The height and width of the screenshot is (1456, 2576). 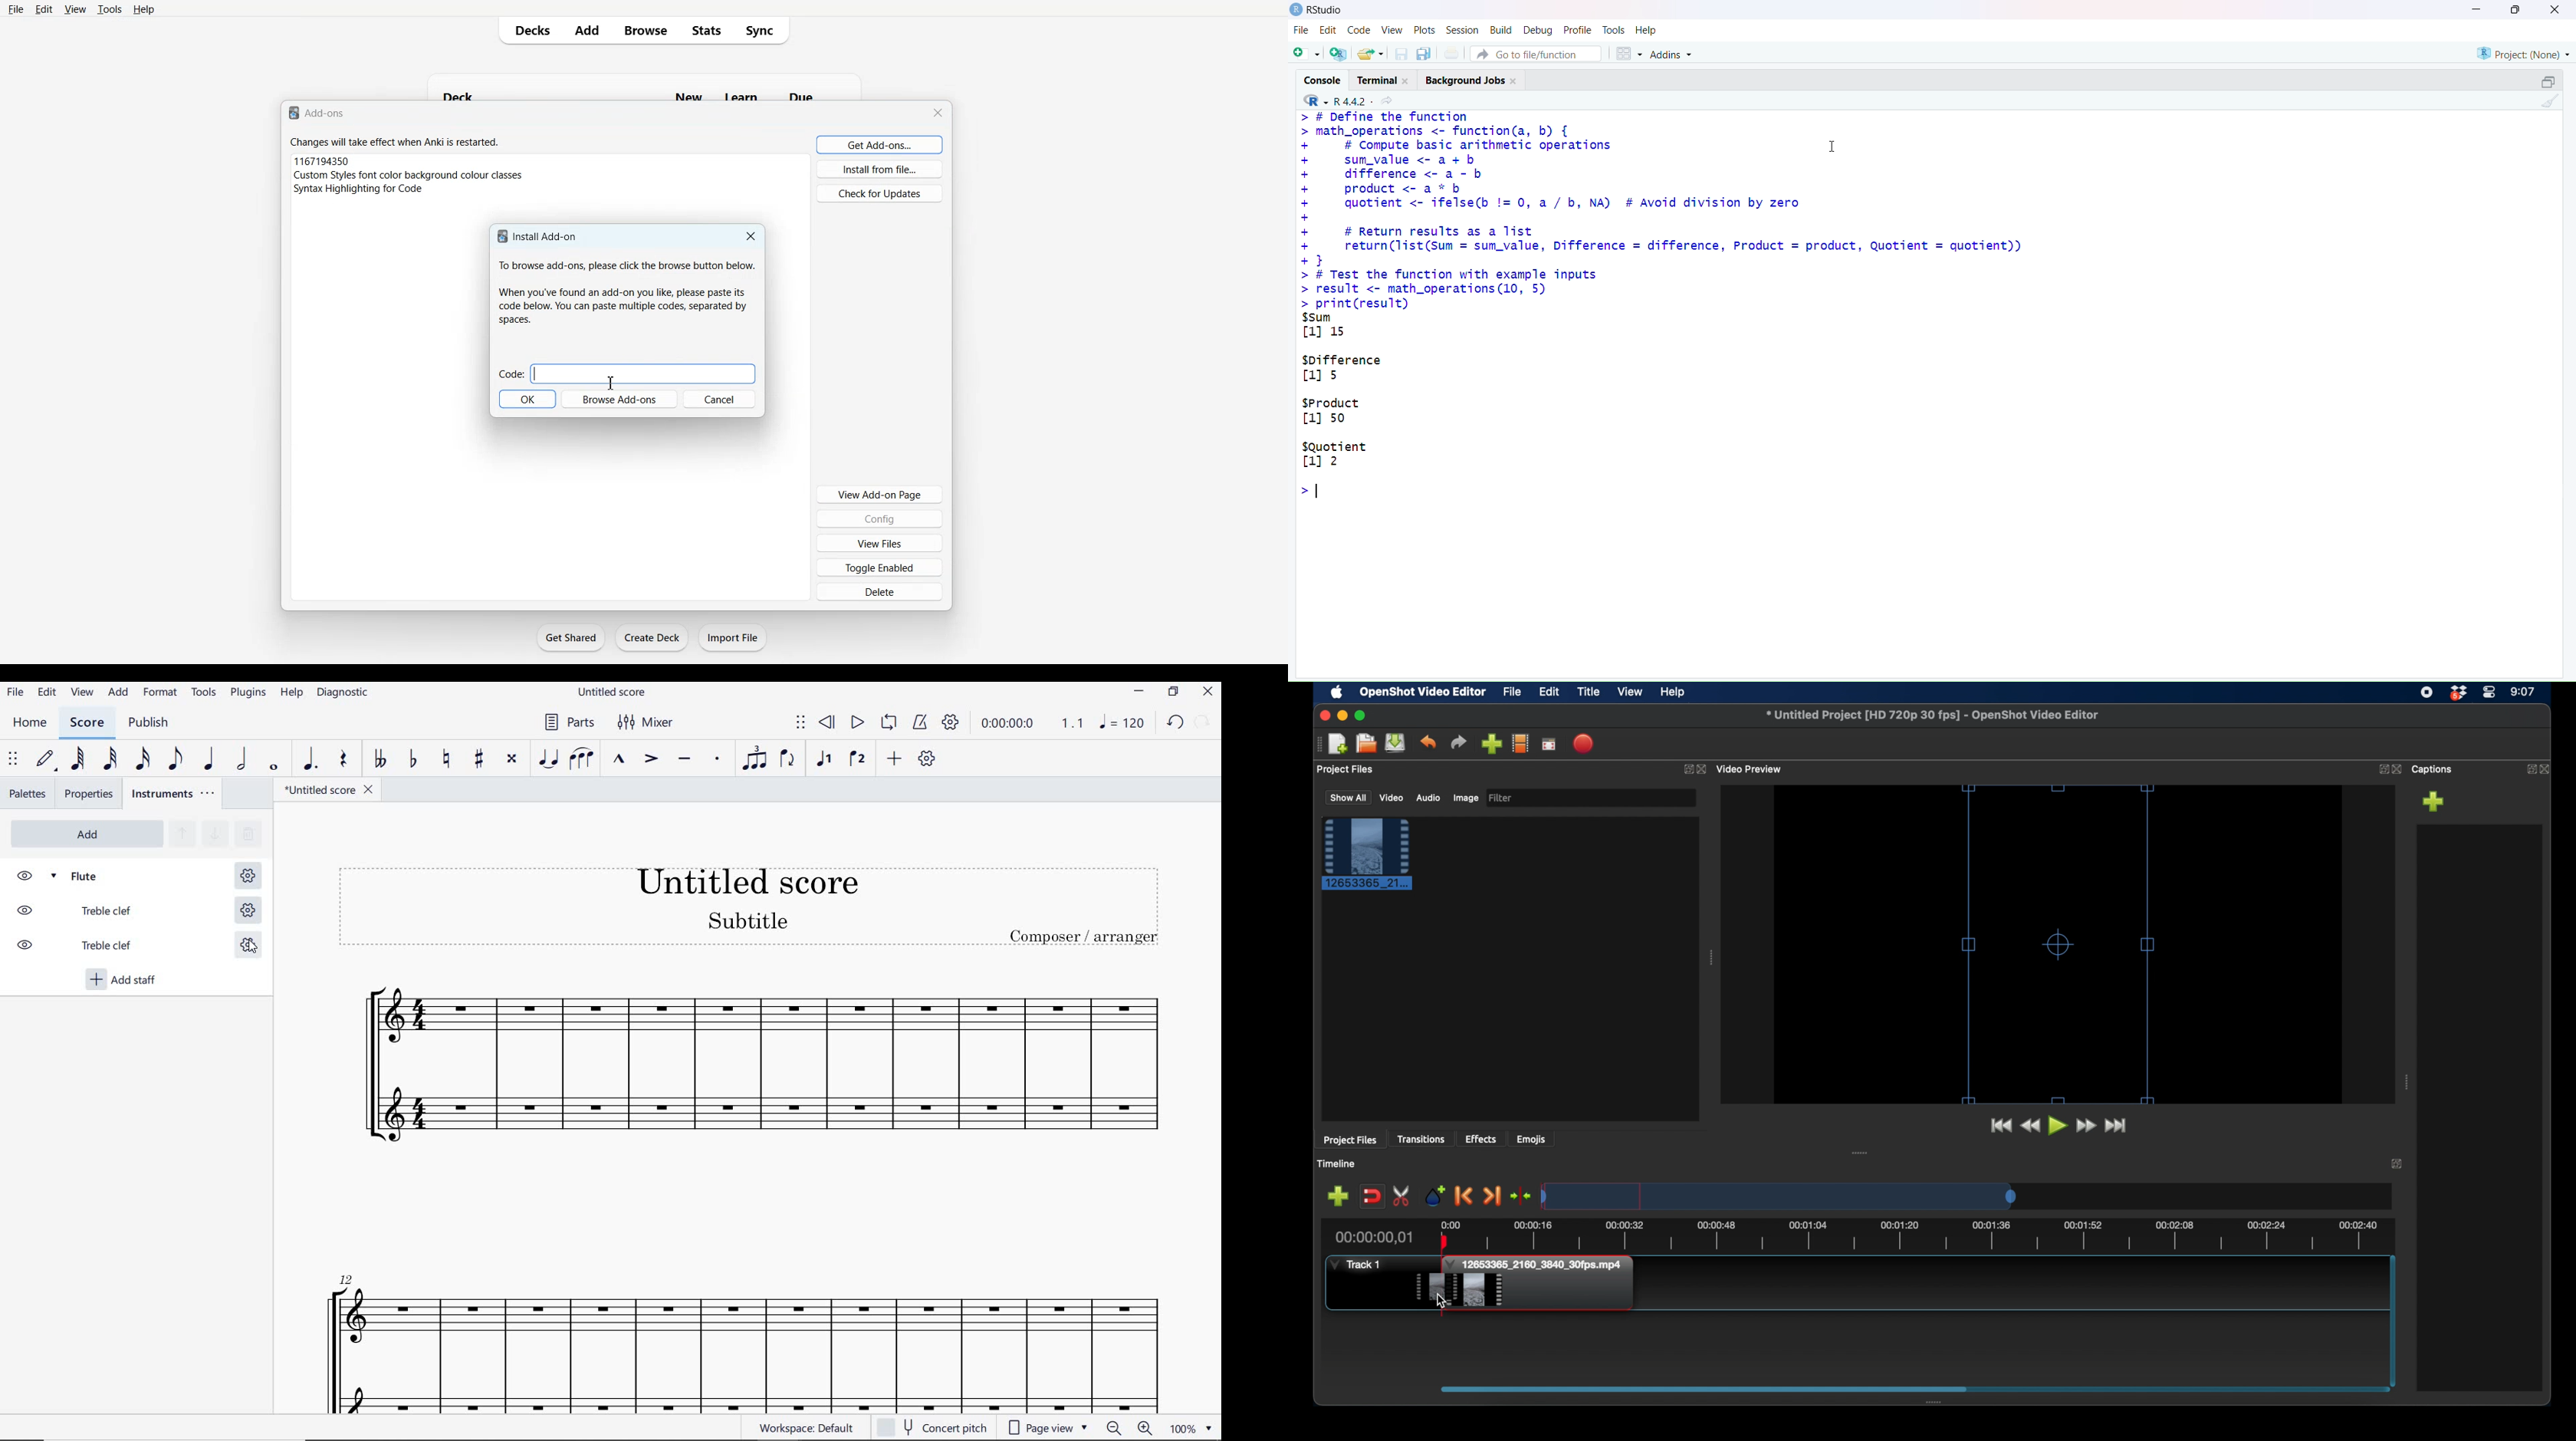 I want to click on Edit, so click(x=1325, y=32).